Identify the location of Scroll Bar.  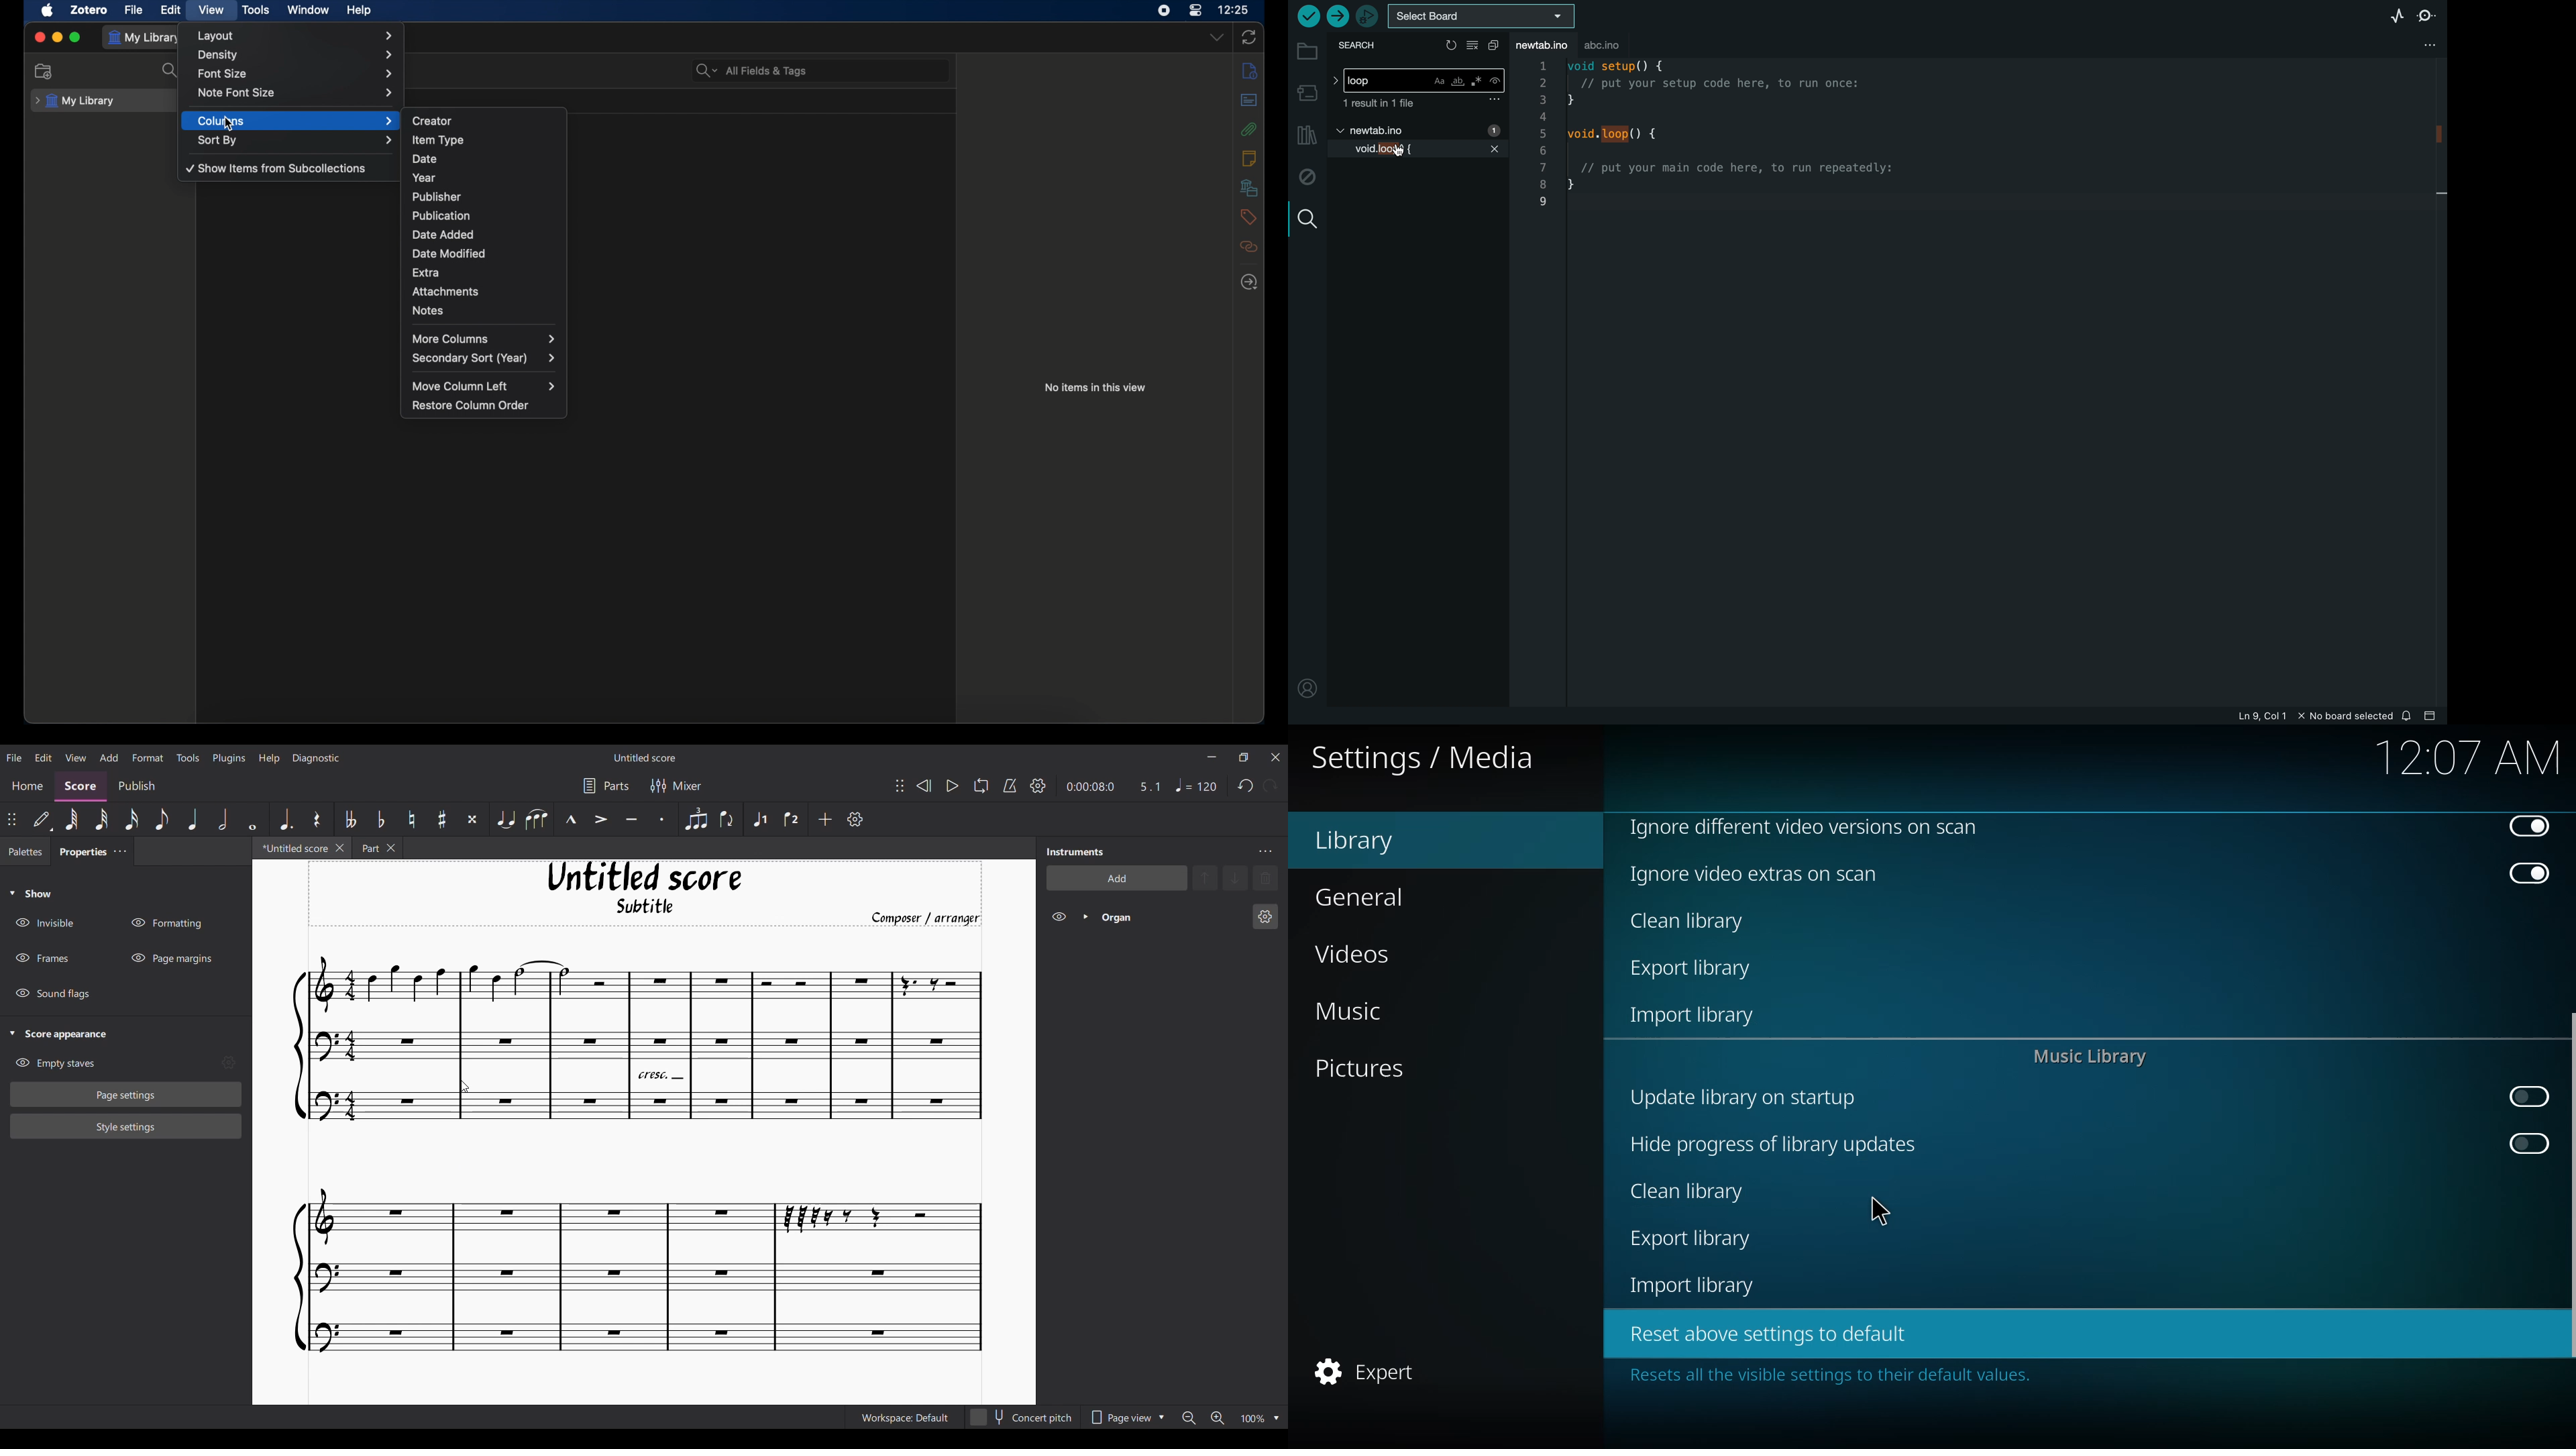
(2580, 1186).